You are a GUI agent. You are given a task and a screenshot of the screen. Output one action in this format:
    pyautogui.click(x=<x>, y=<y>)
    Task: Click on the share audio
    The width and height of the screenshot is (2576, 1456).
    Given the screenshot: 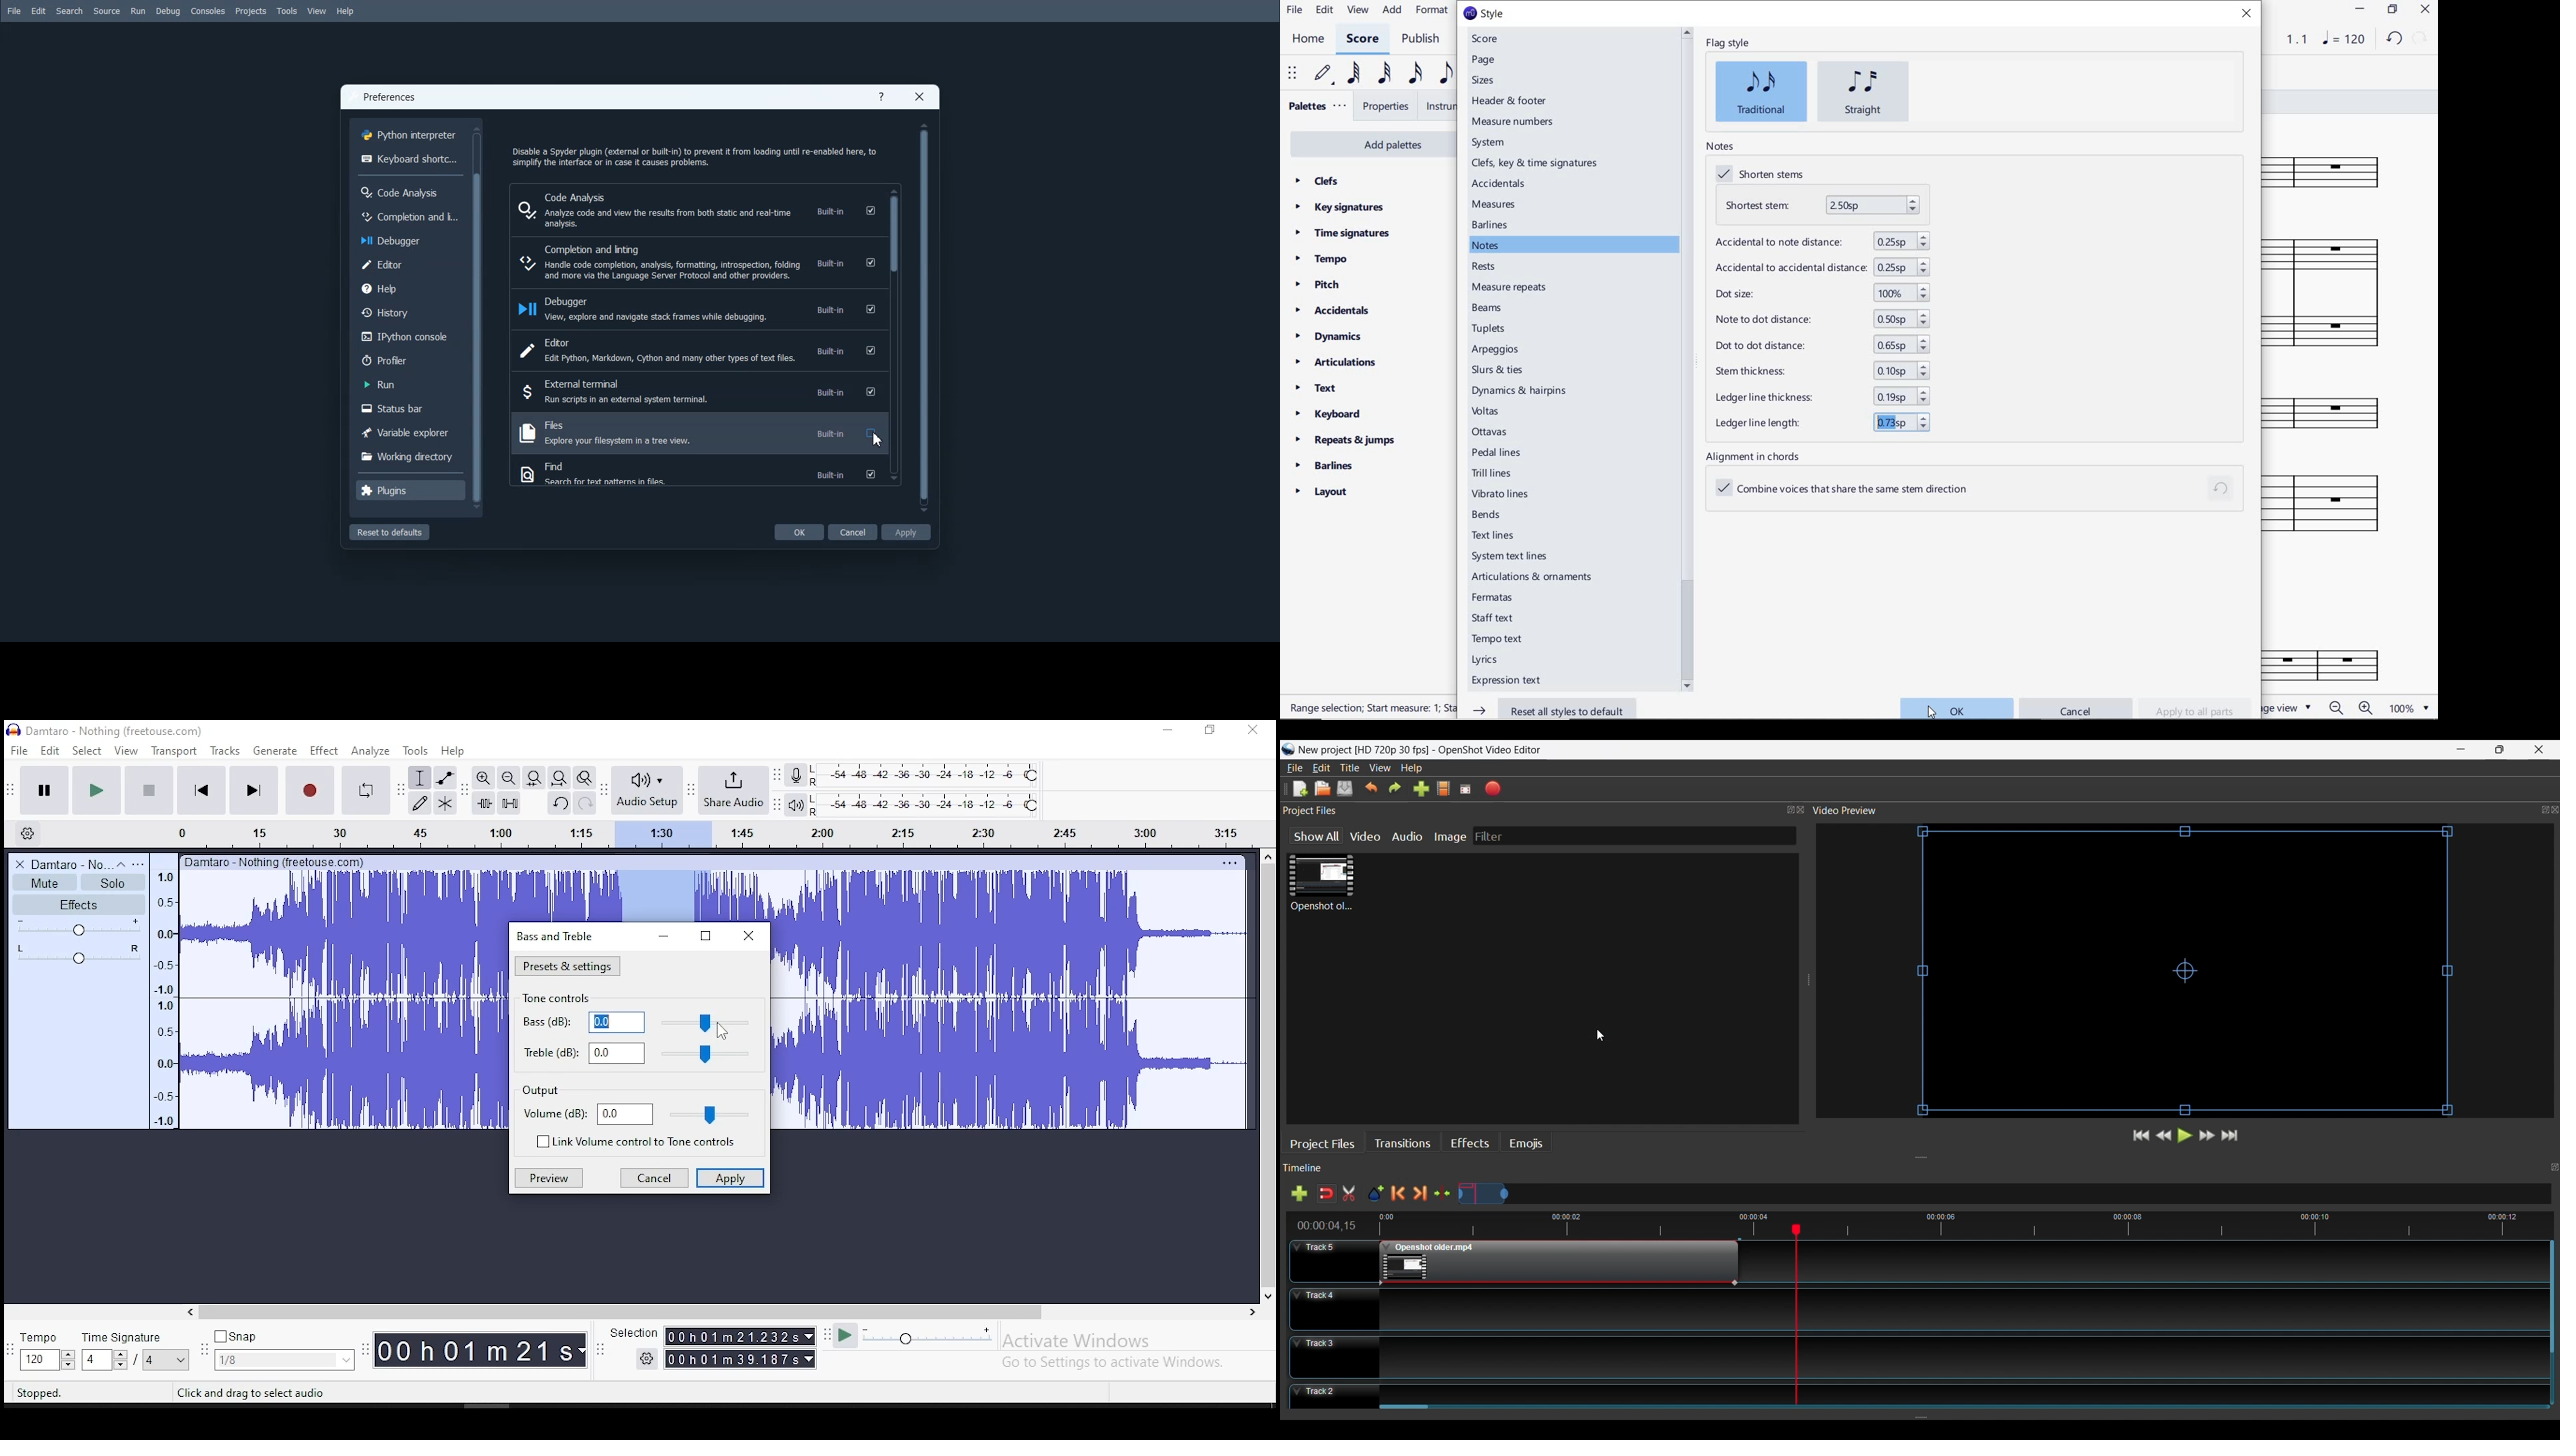 What is the action you would take?
    pyautogui.click(x=735, y=792)
    